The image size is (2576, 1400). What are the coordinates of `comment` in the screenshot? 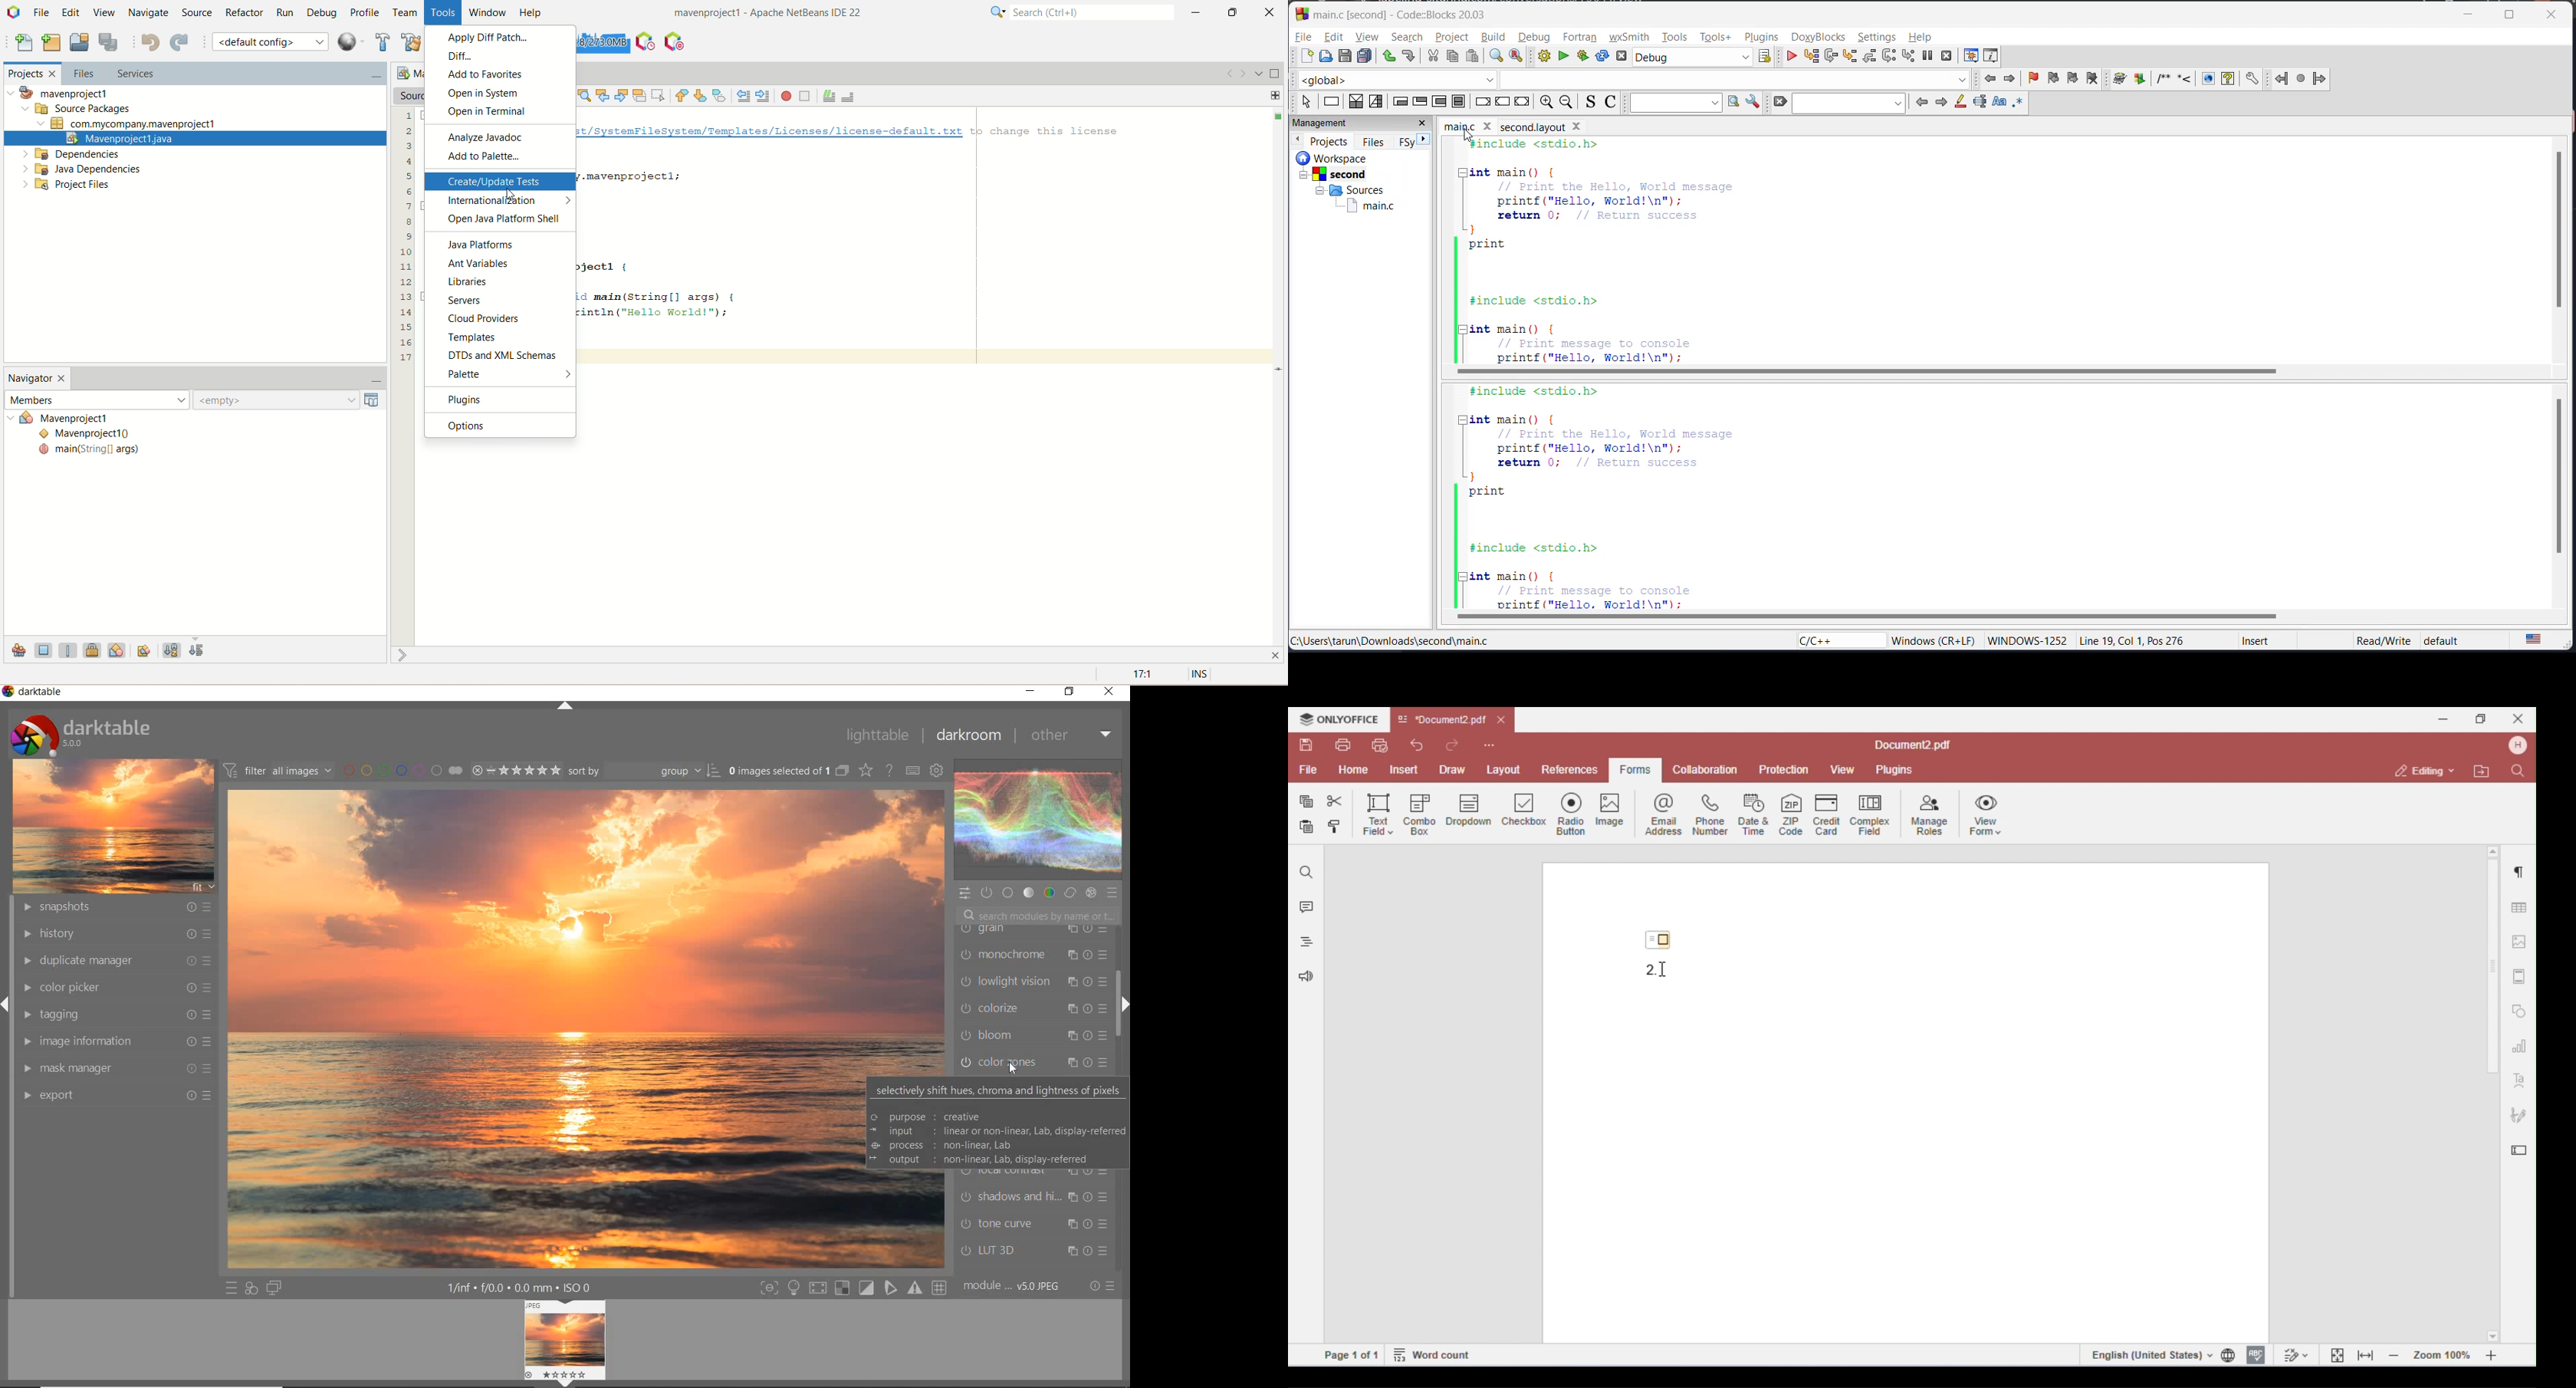 It's located at (829, 97).